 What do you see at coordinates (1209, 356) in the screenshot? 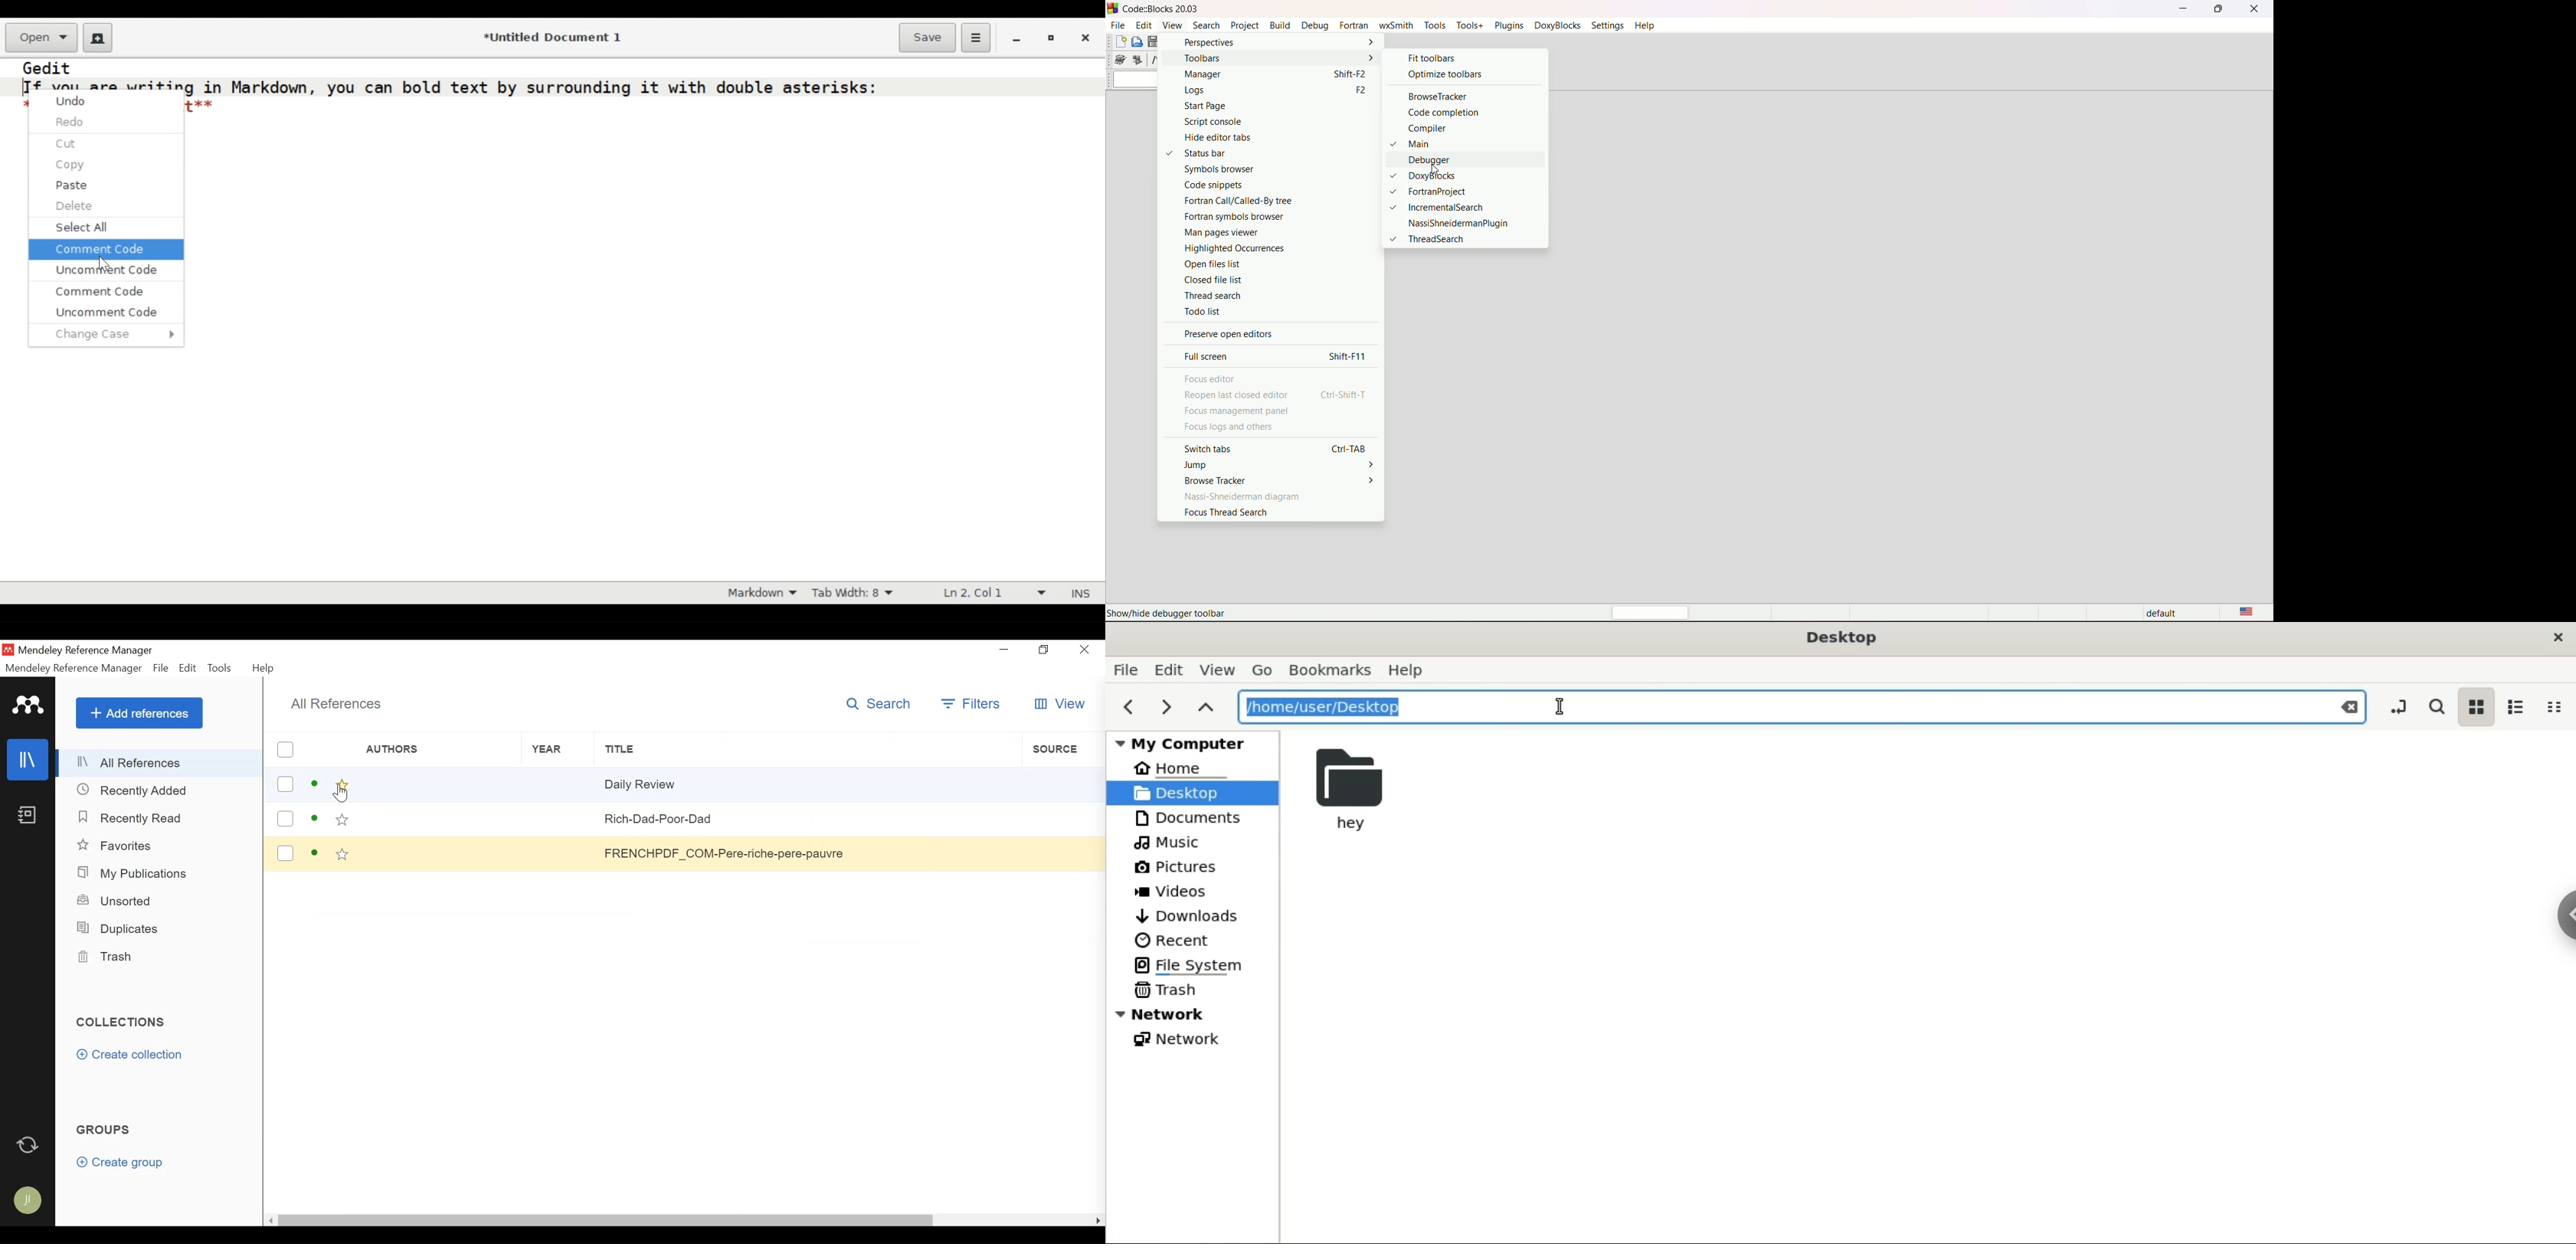
I see `full screen` at bounding box center [1209, 356].